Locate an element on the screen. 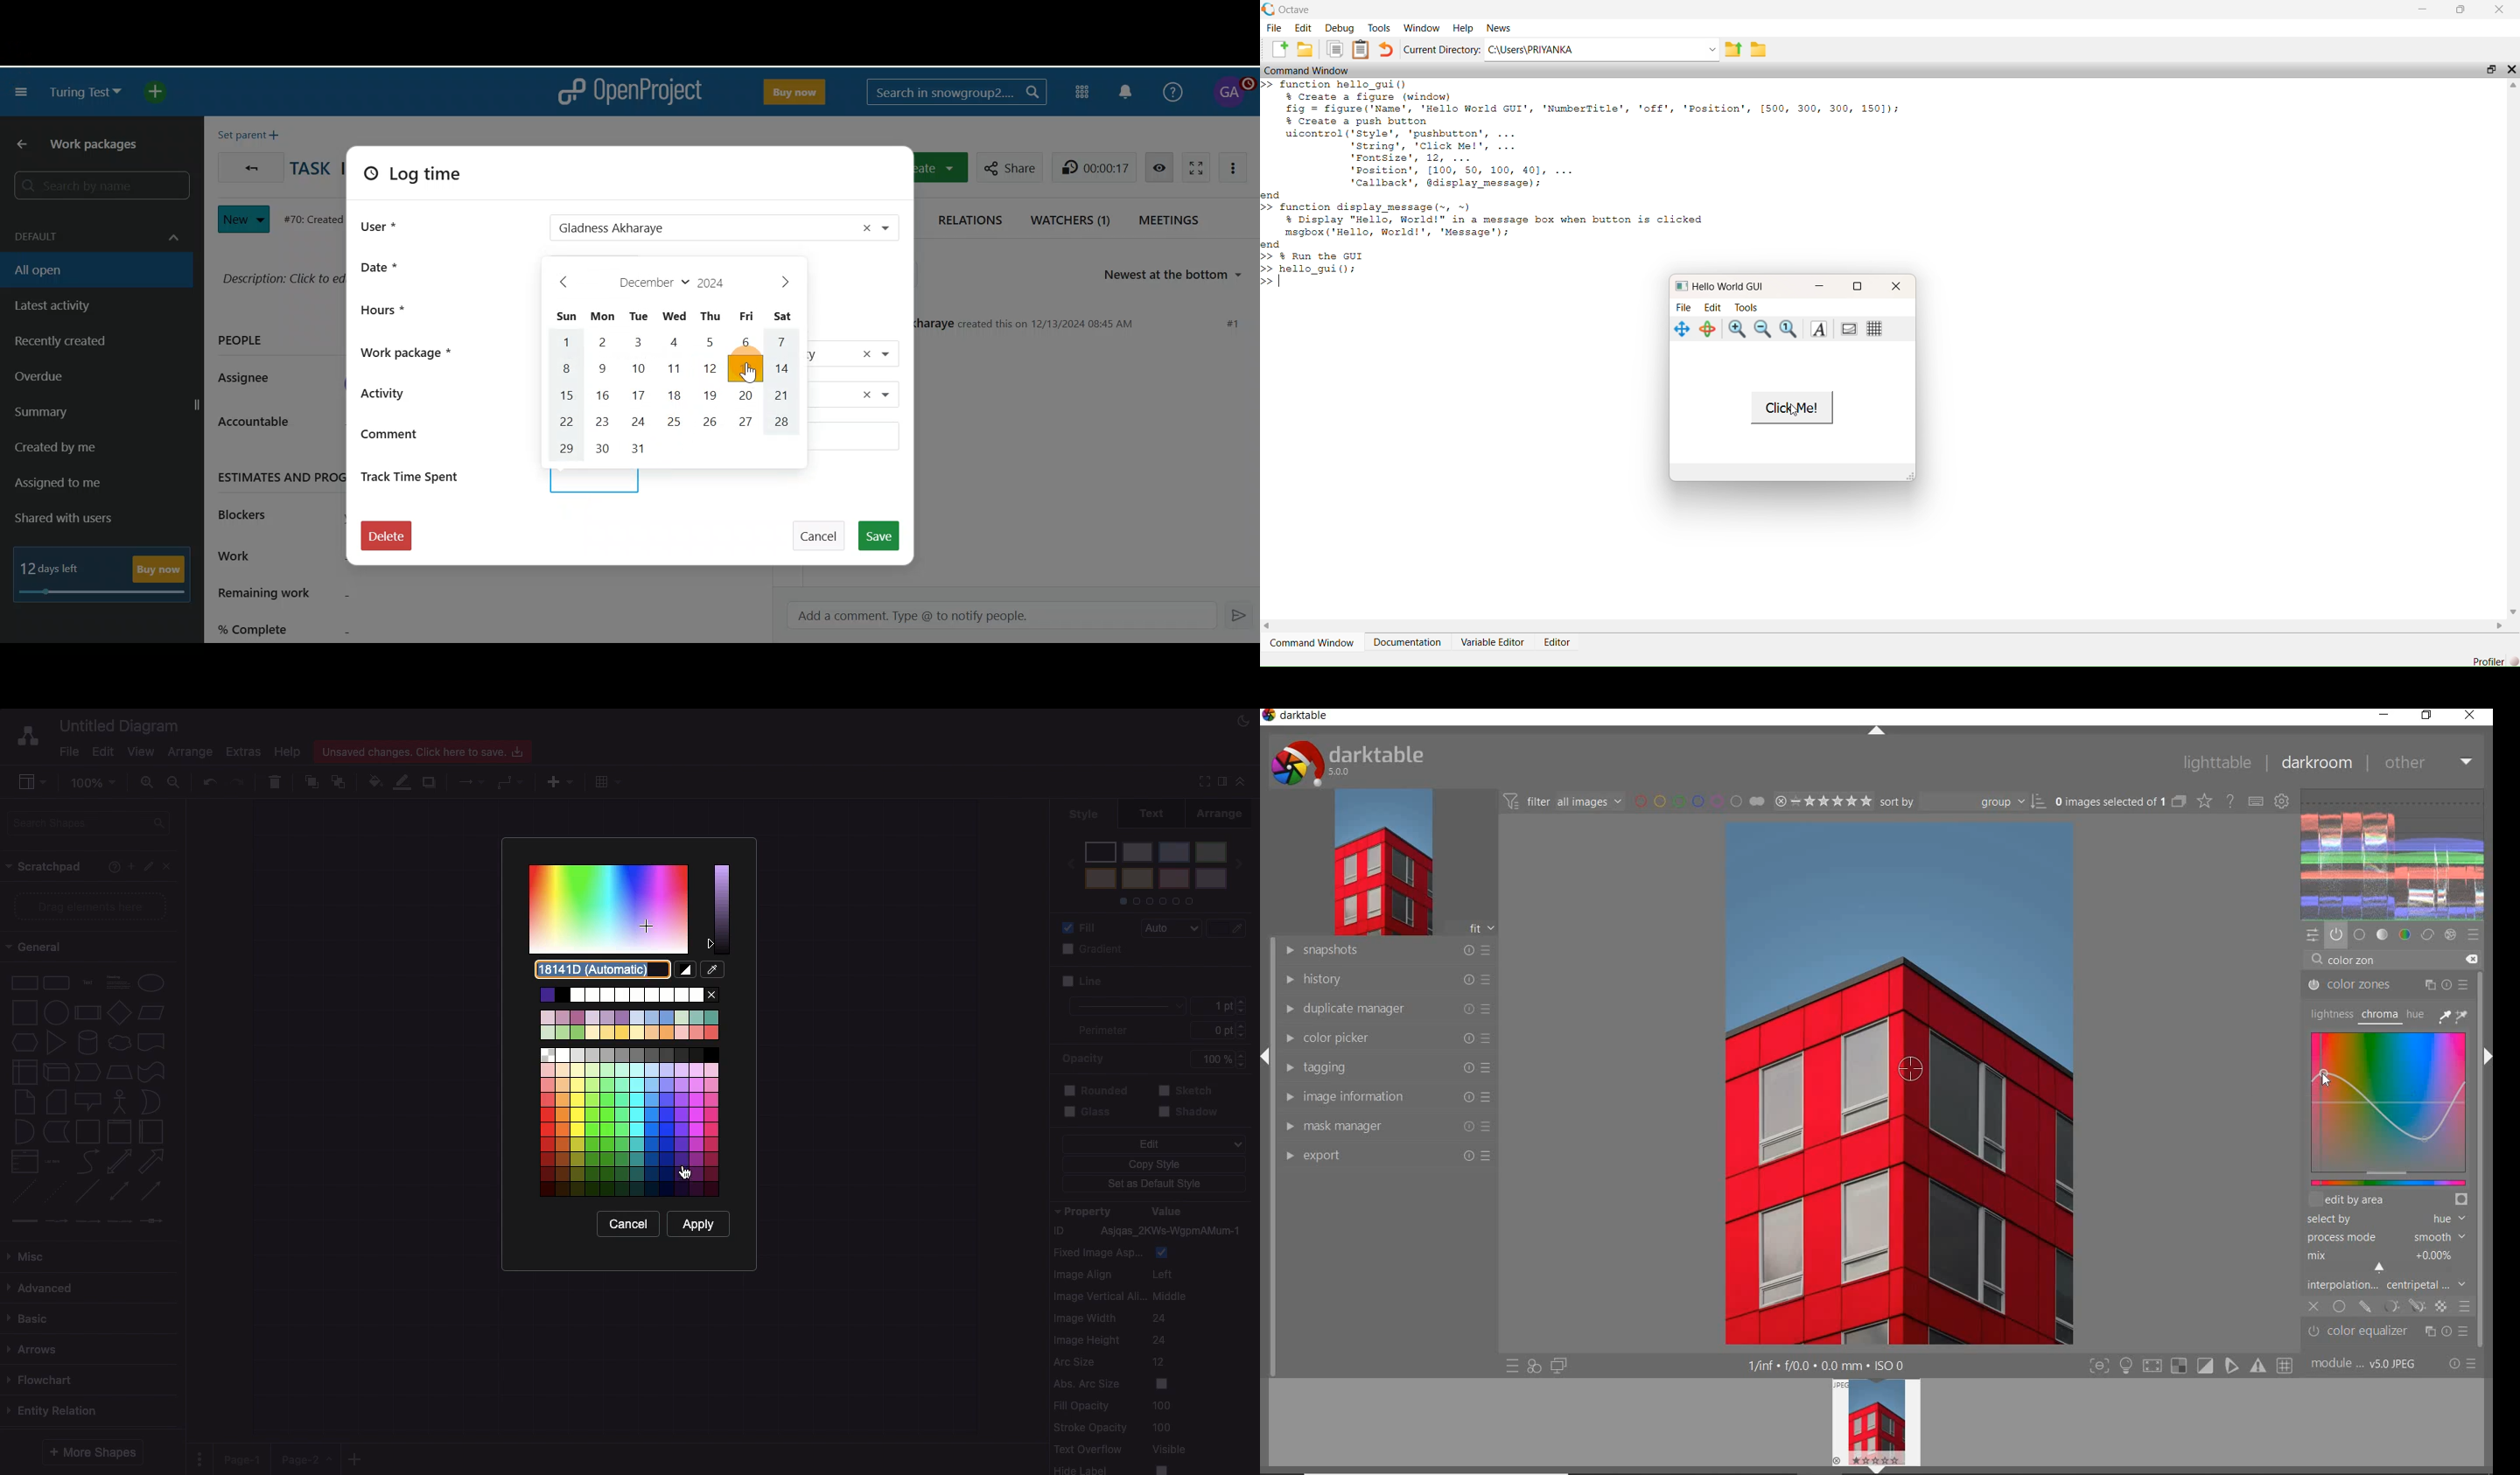  News is located at coordinates (1498, 27).